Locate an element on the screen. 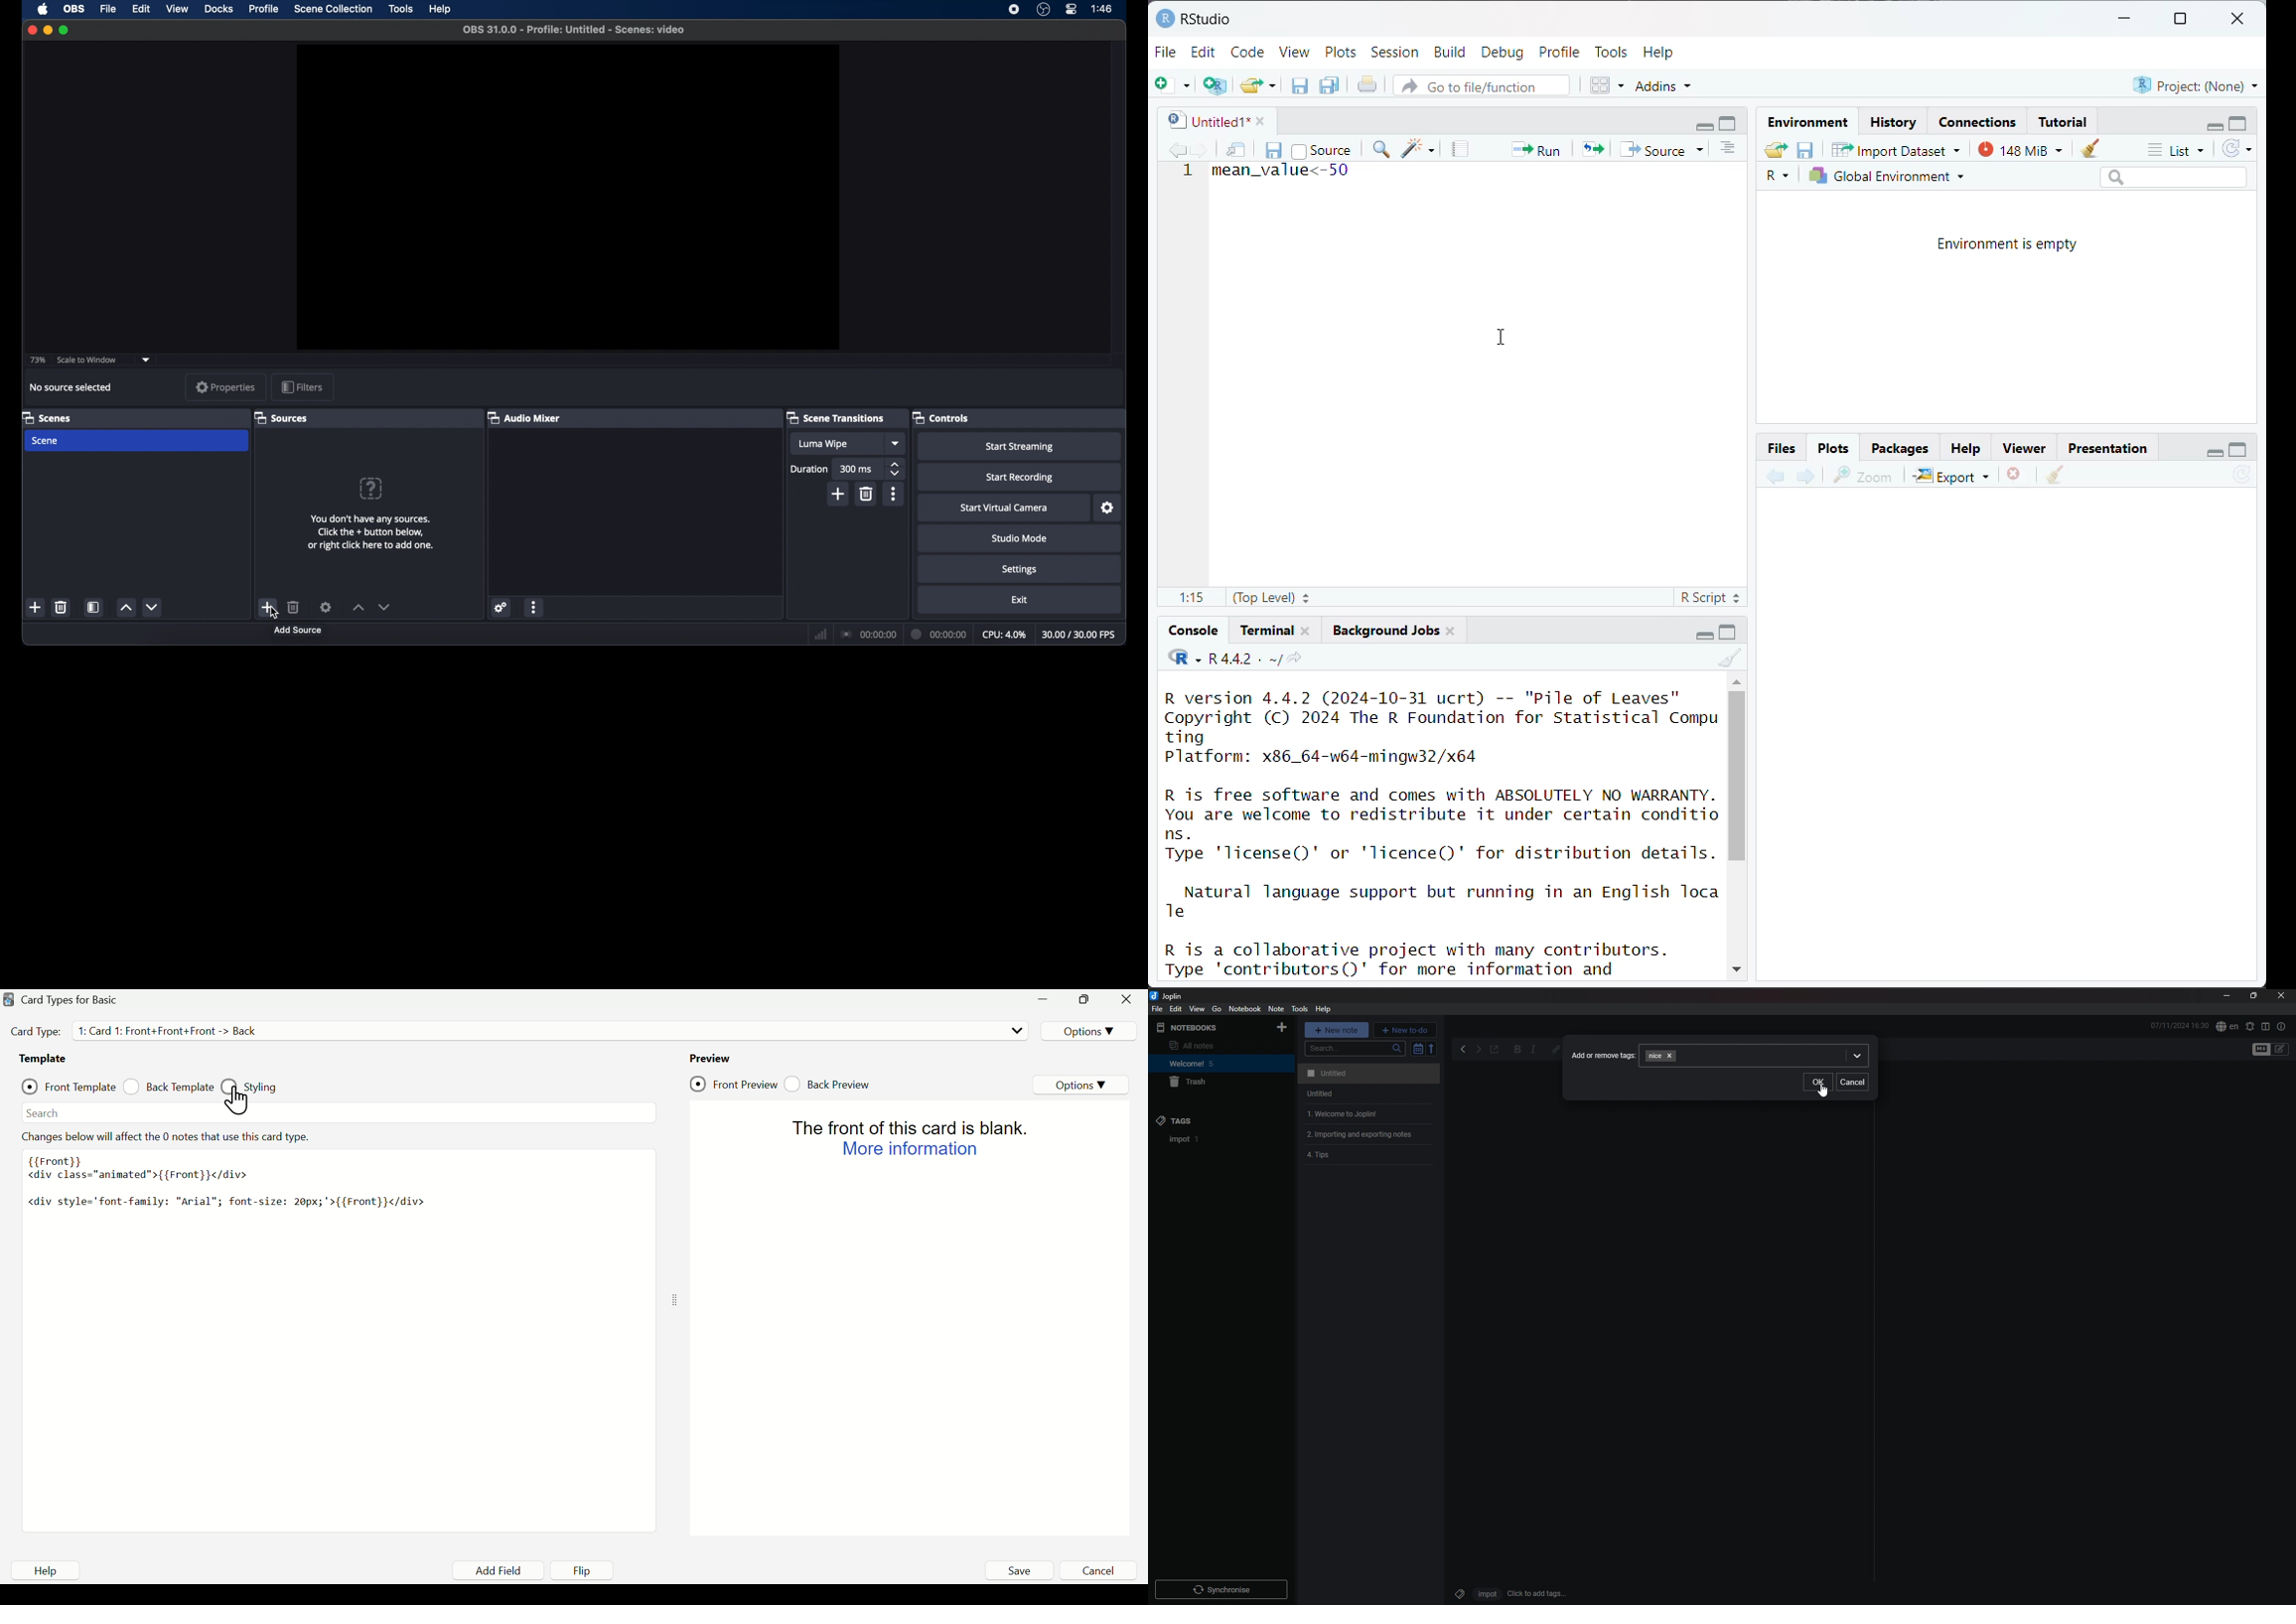  find/replace is located at coordinates (1383, 151).